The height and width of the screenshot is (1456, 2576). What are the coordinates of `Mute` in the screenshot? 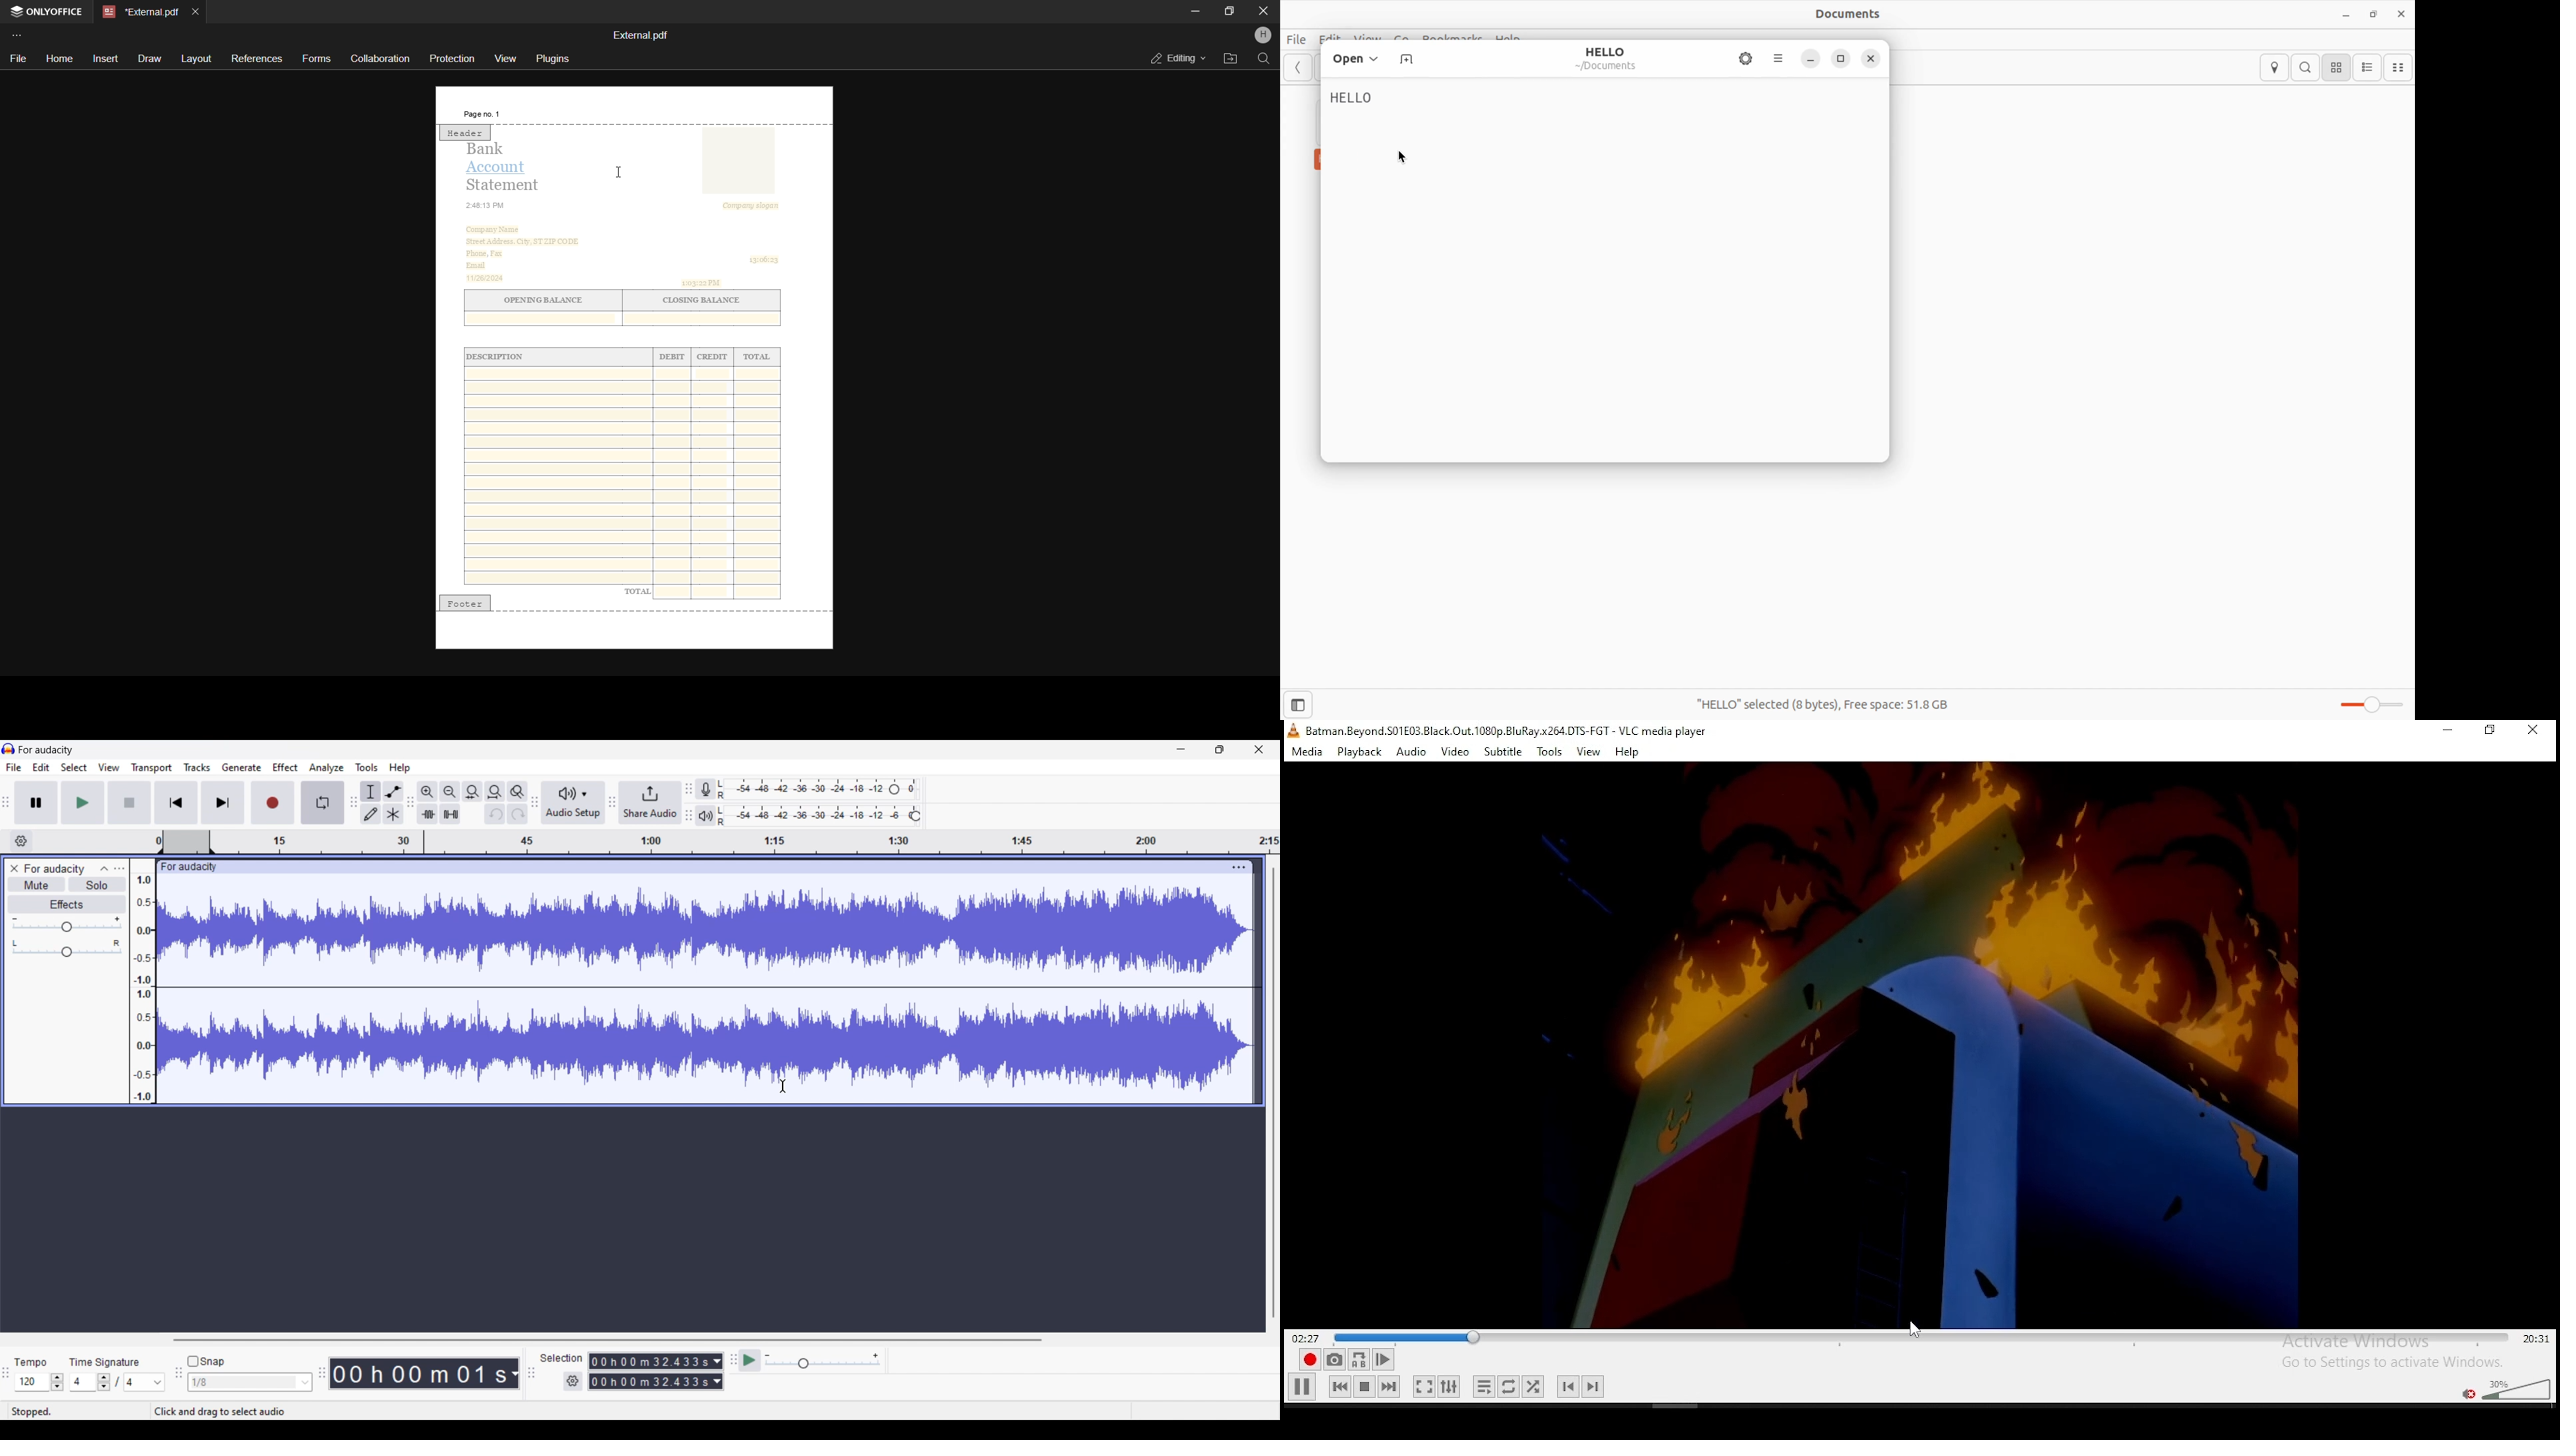 It's located at (38, 886).